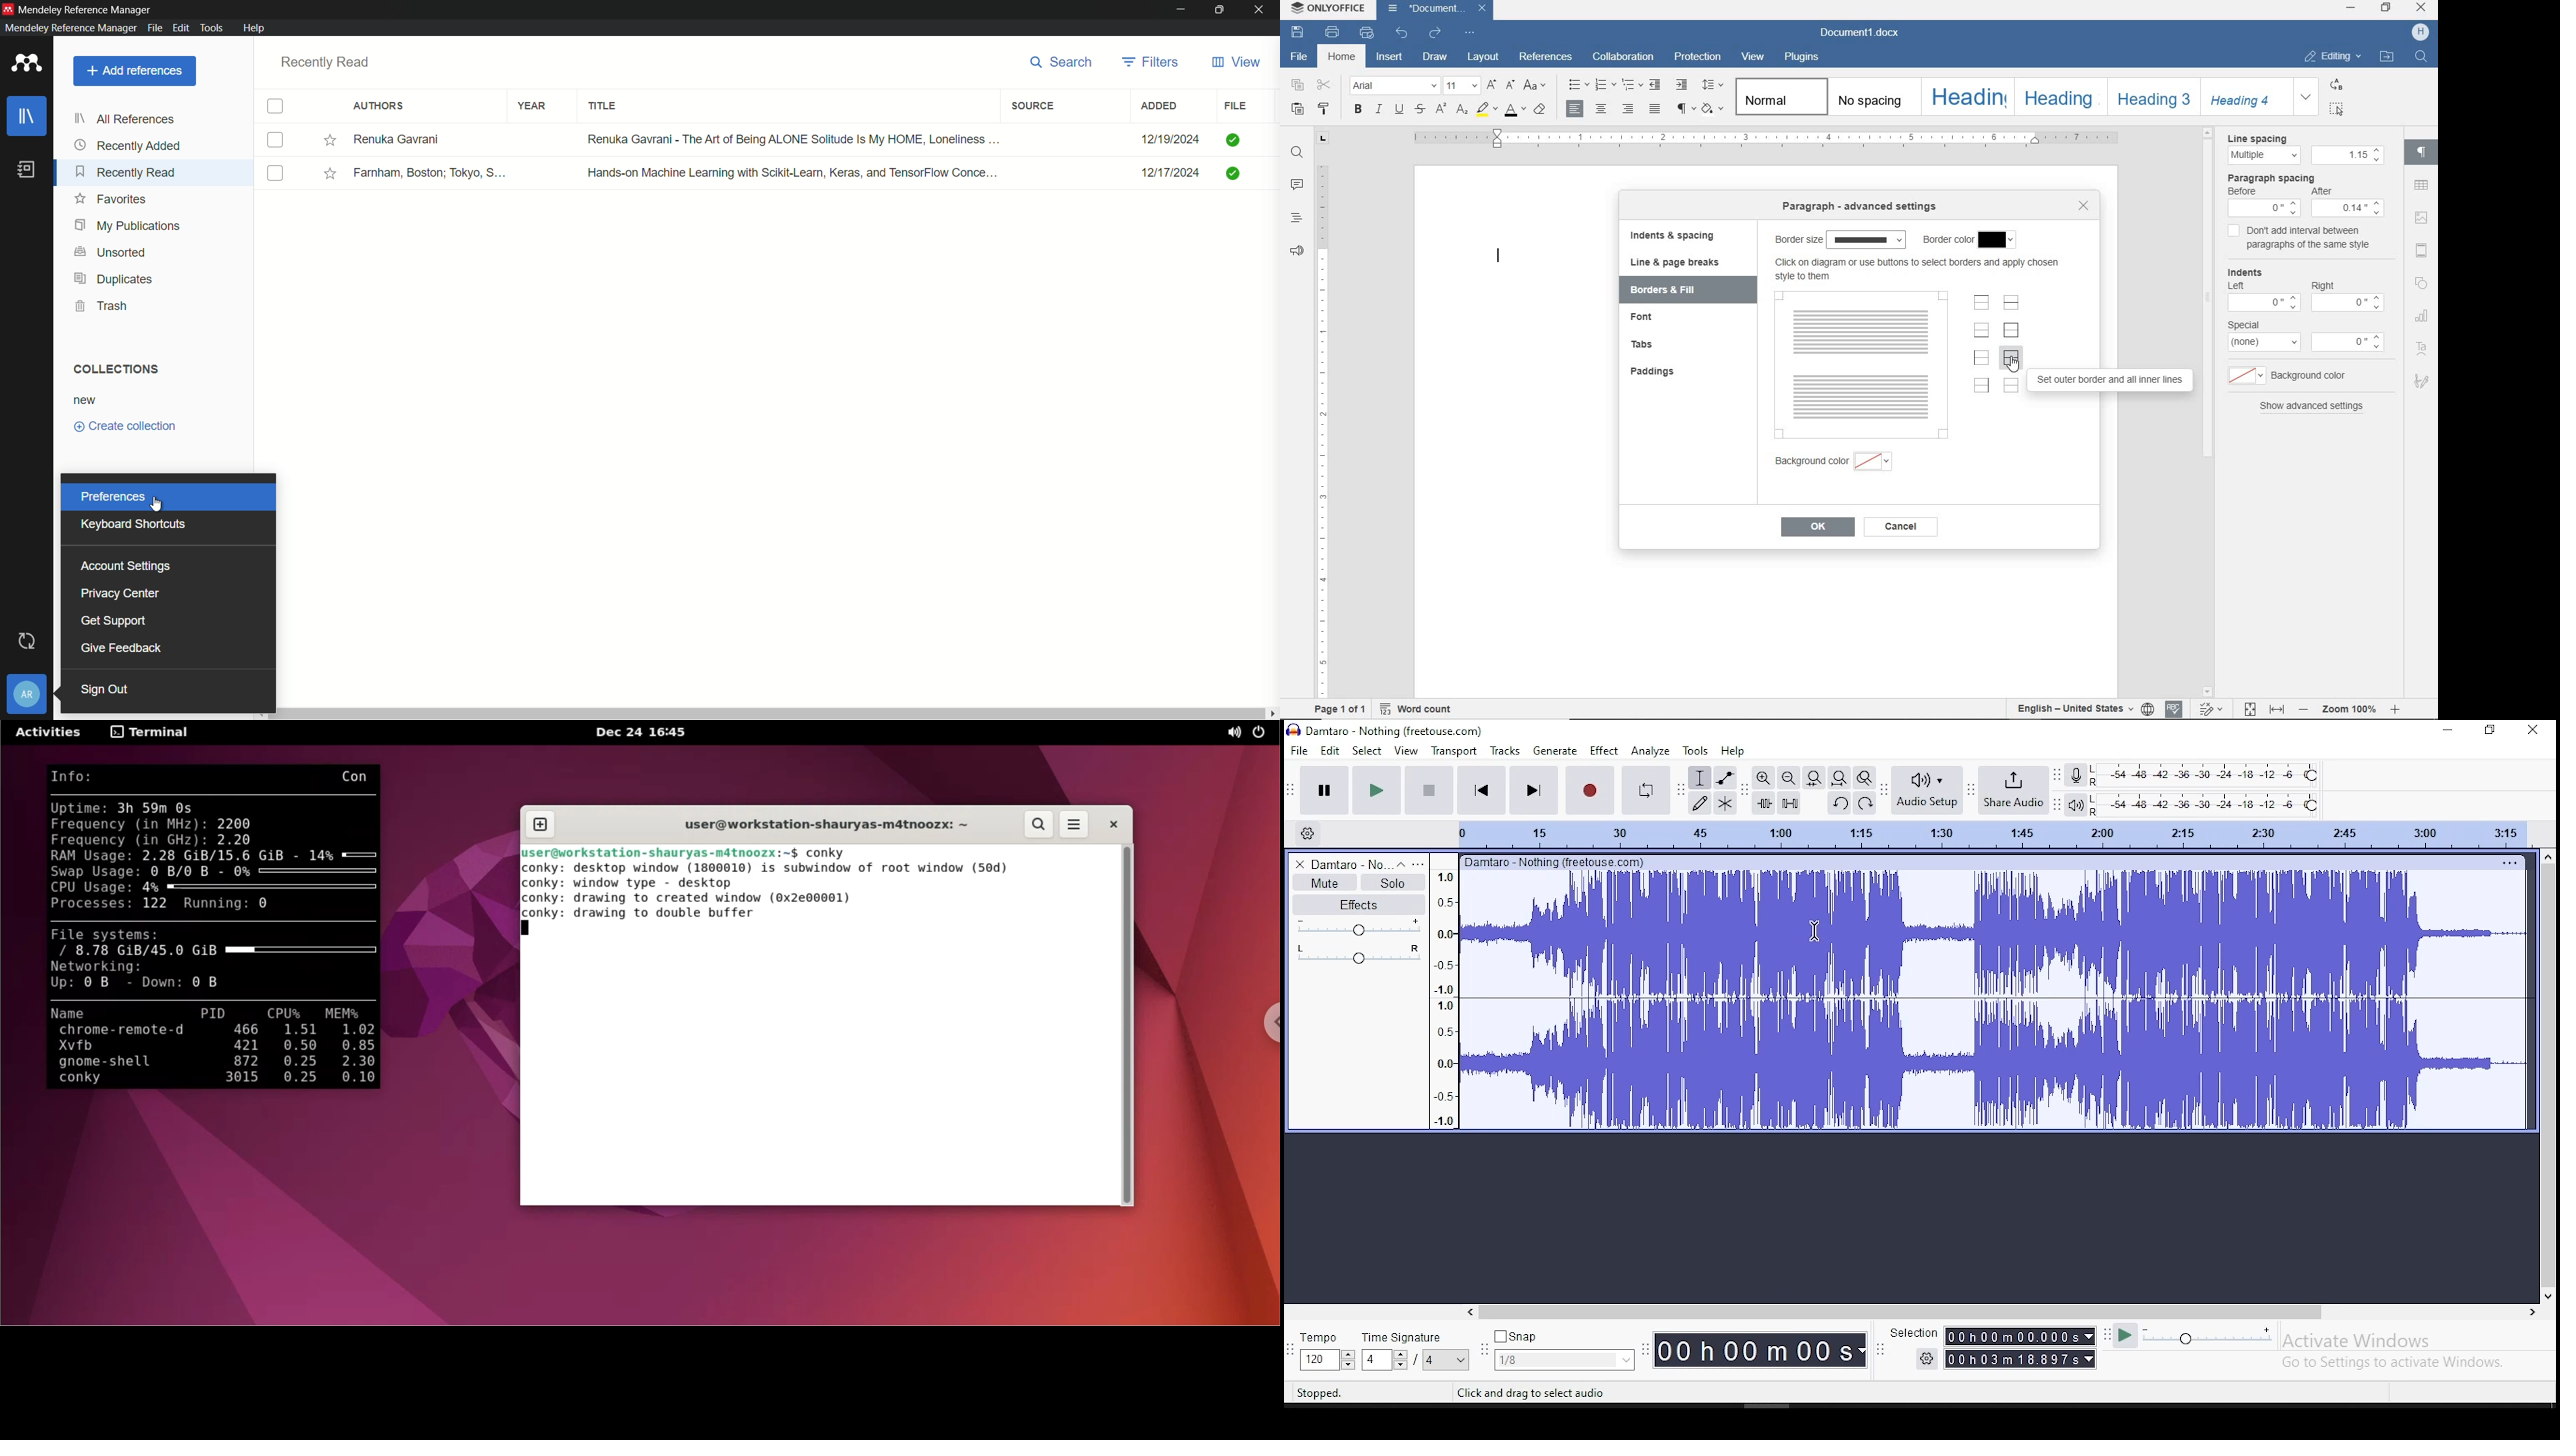 The width and height of the screenshot is (2576, 1456). I want to click on The Art of Being ALONE Solitude is my hom, so click(792, 140).